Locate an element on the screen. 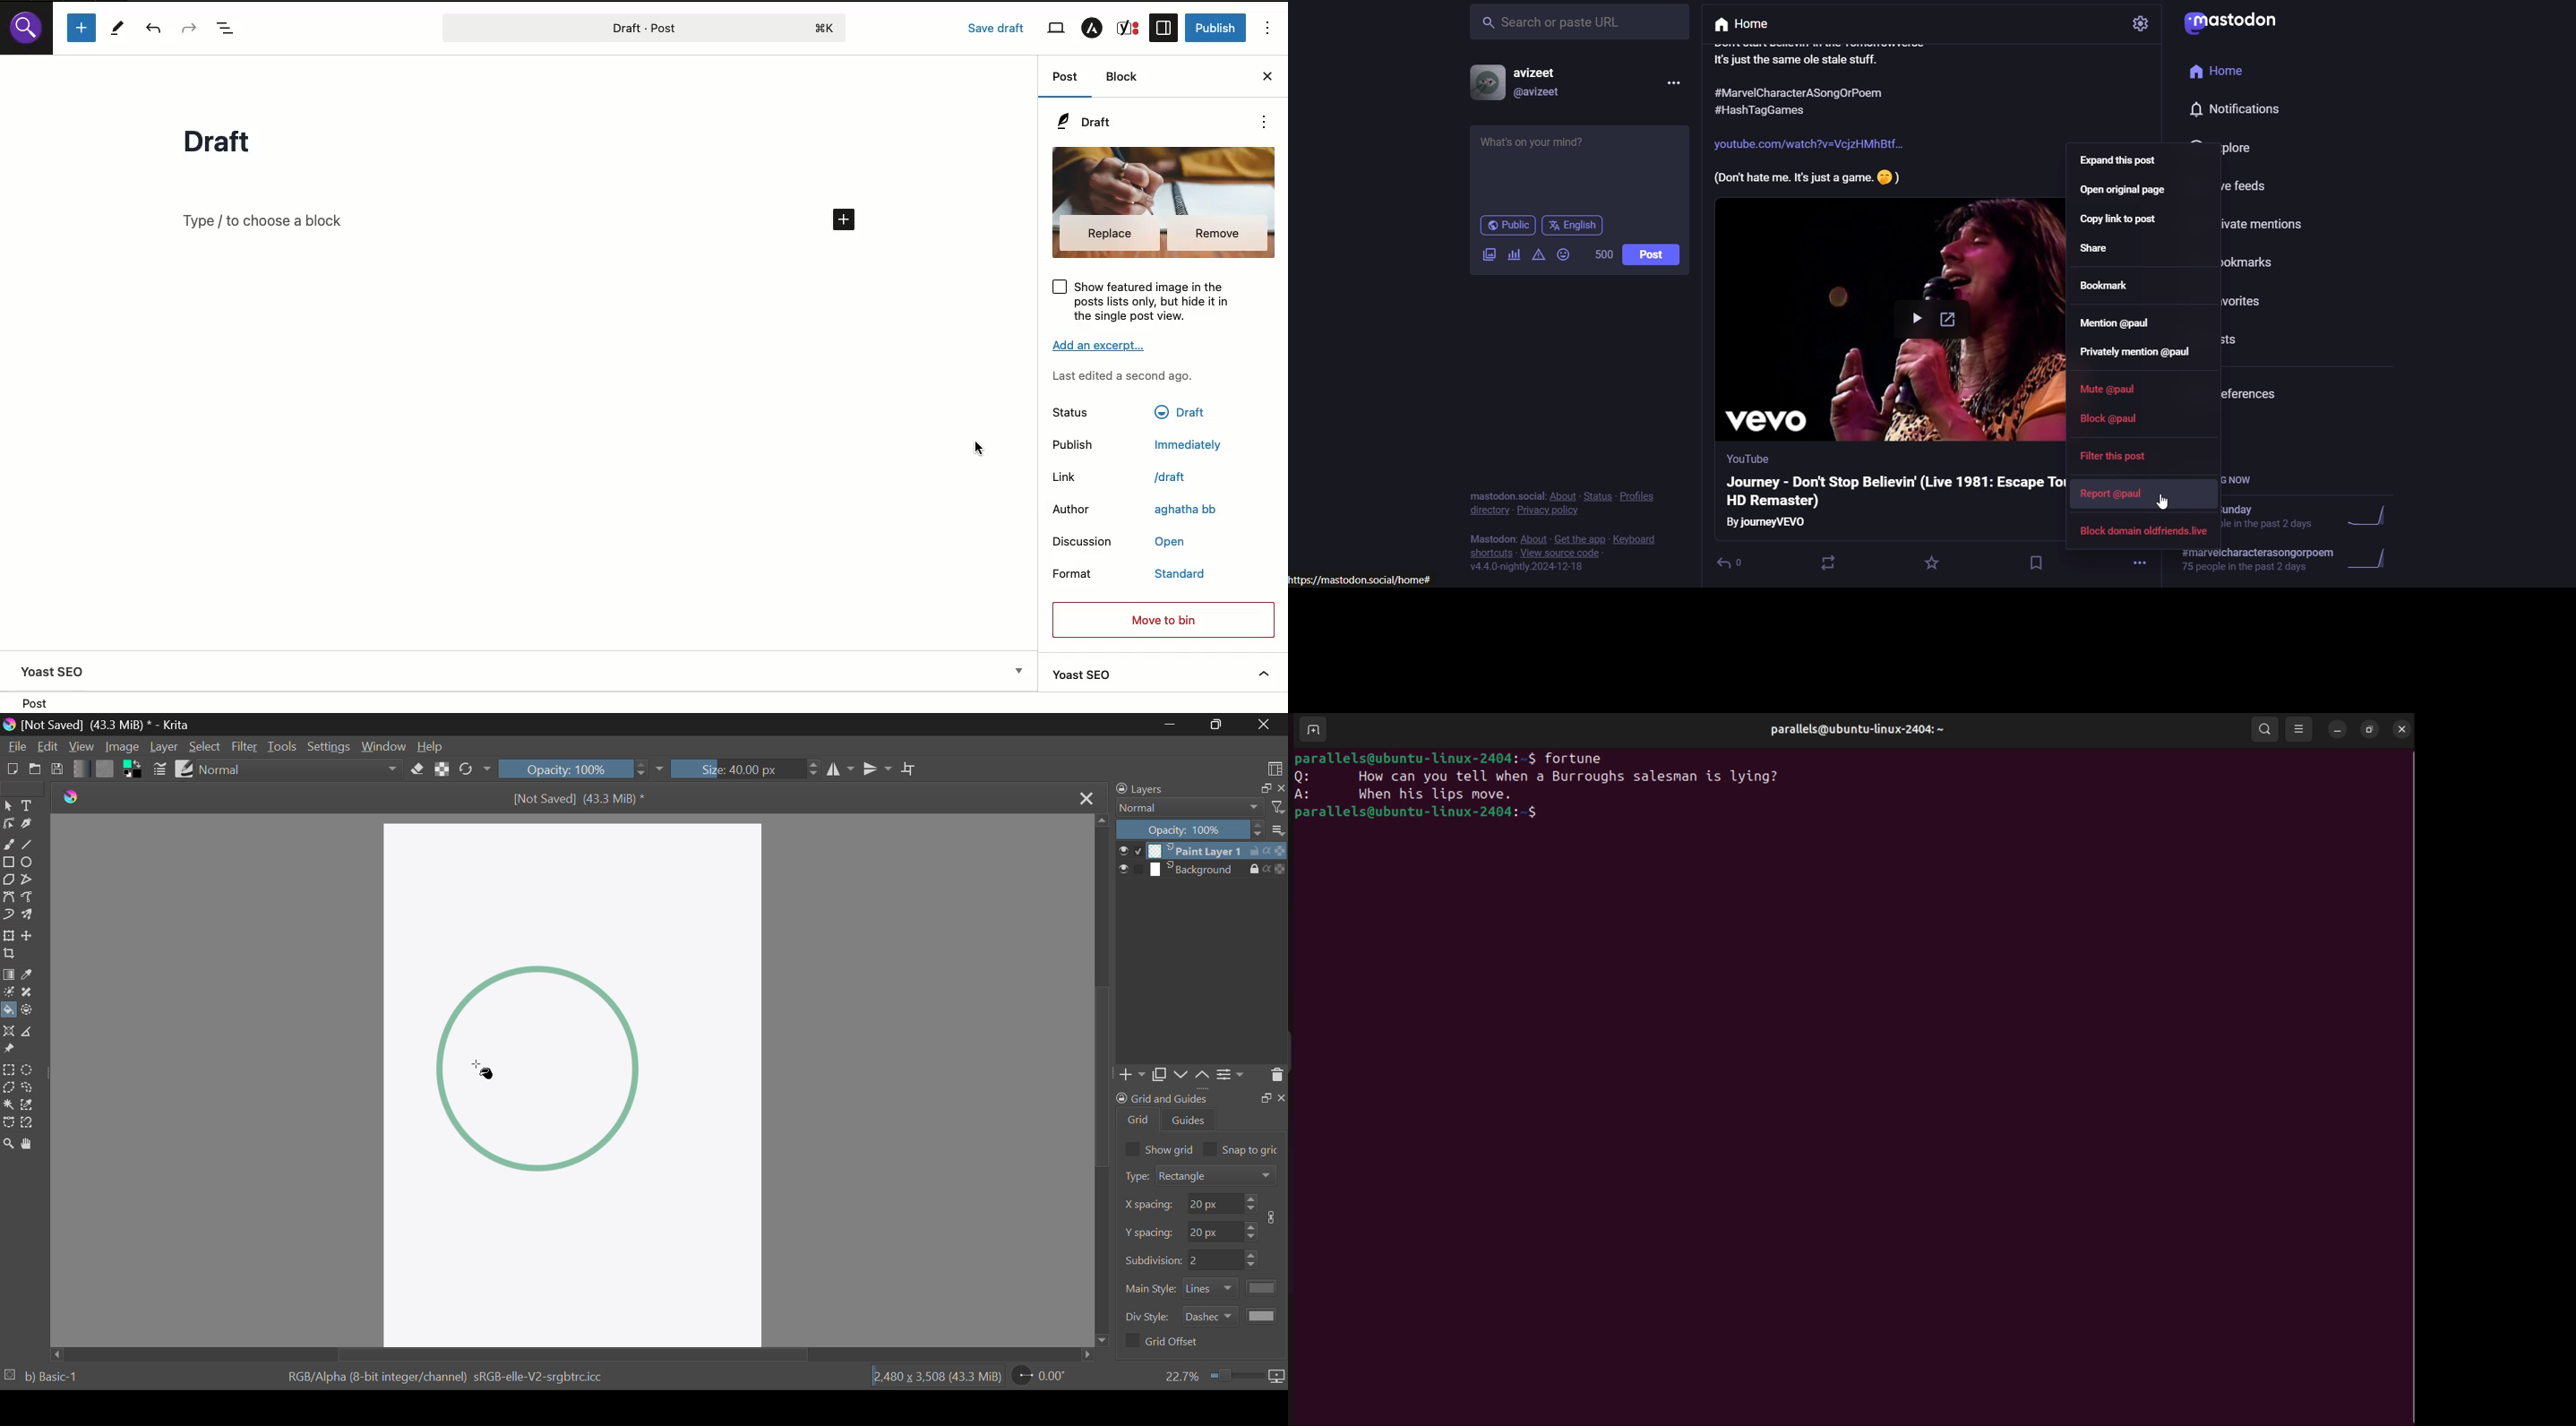   is located at coordinates (2224, 72).